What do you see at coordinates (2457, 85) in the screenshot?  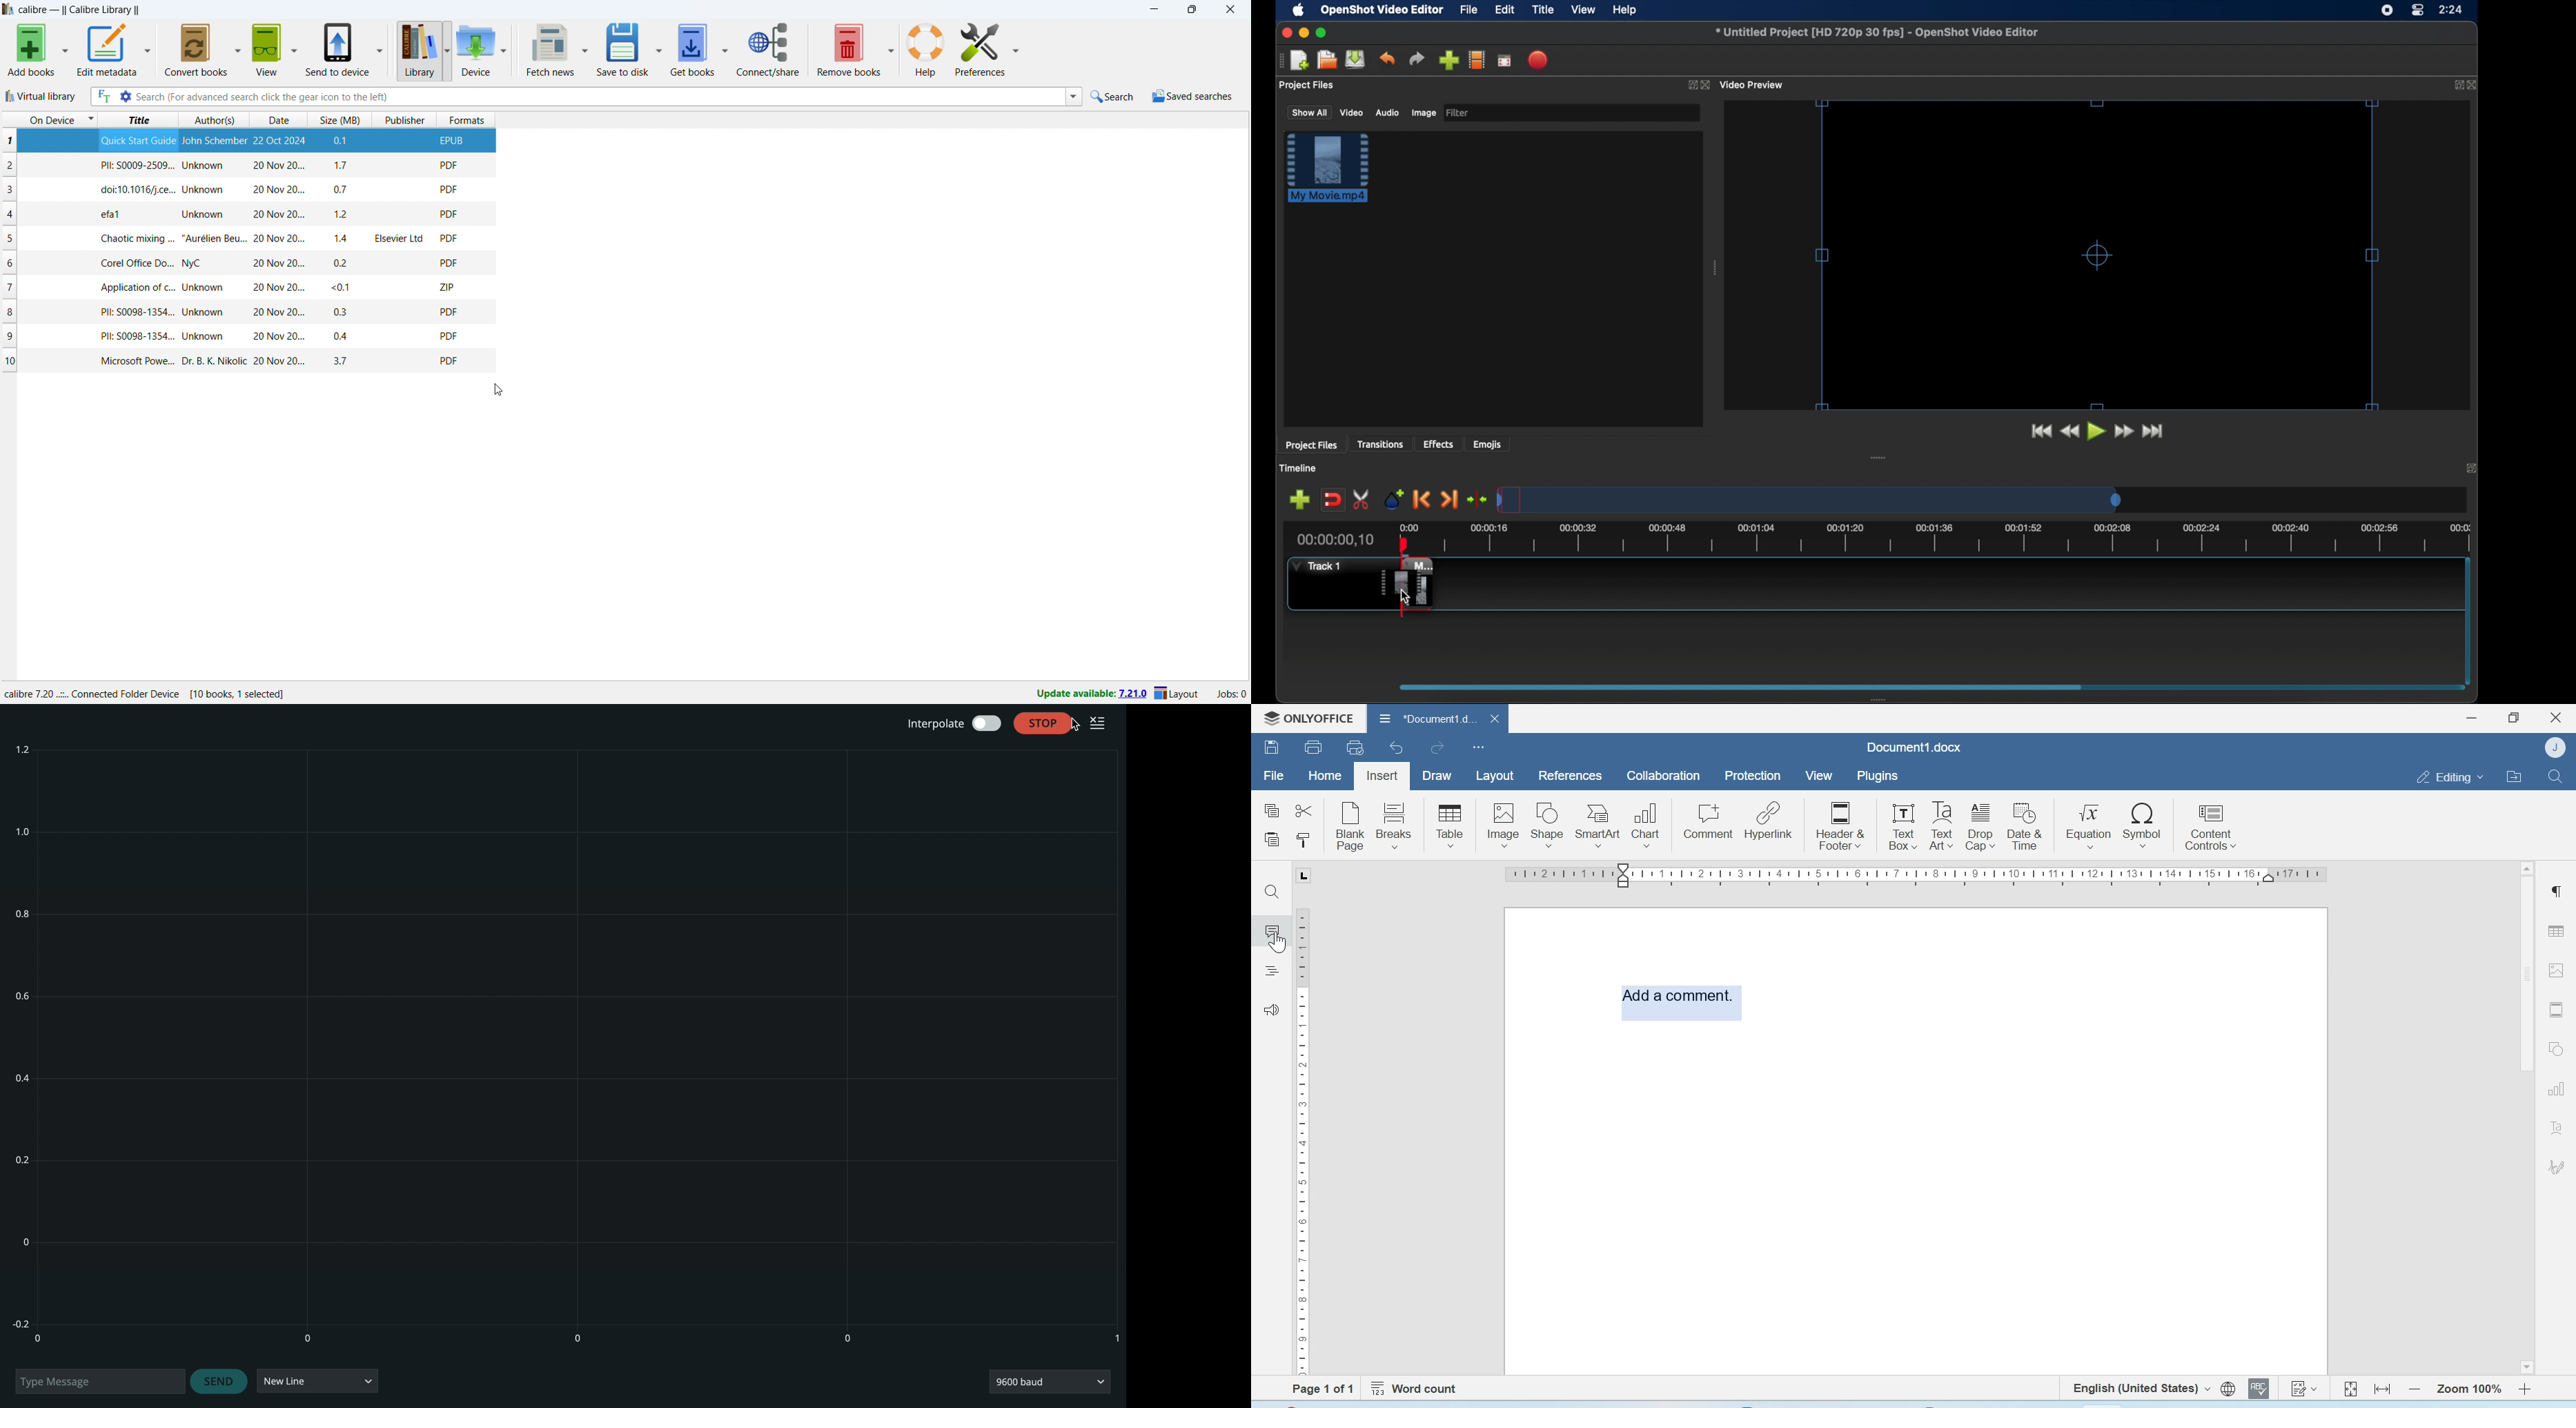 I see `expand` at bounding box center [2457, 85].